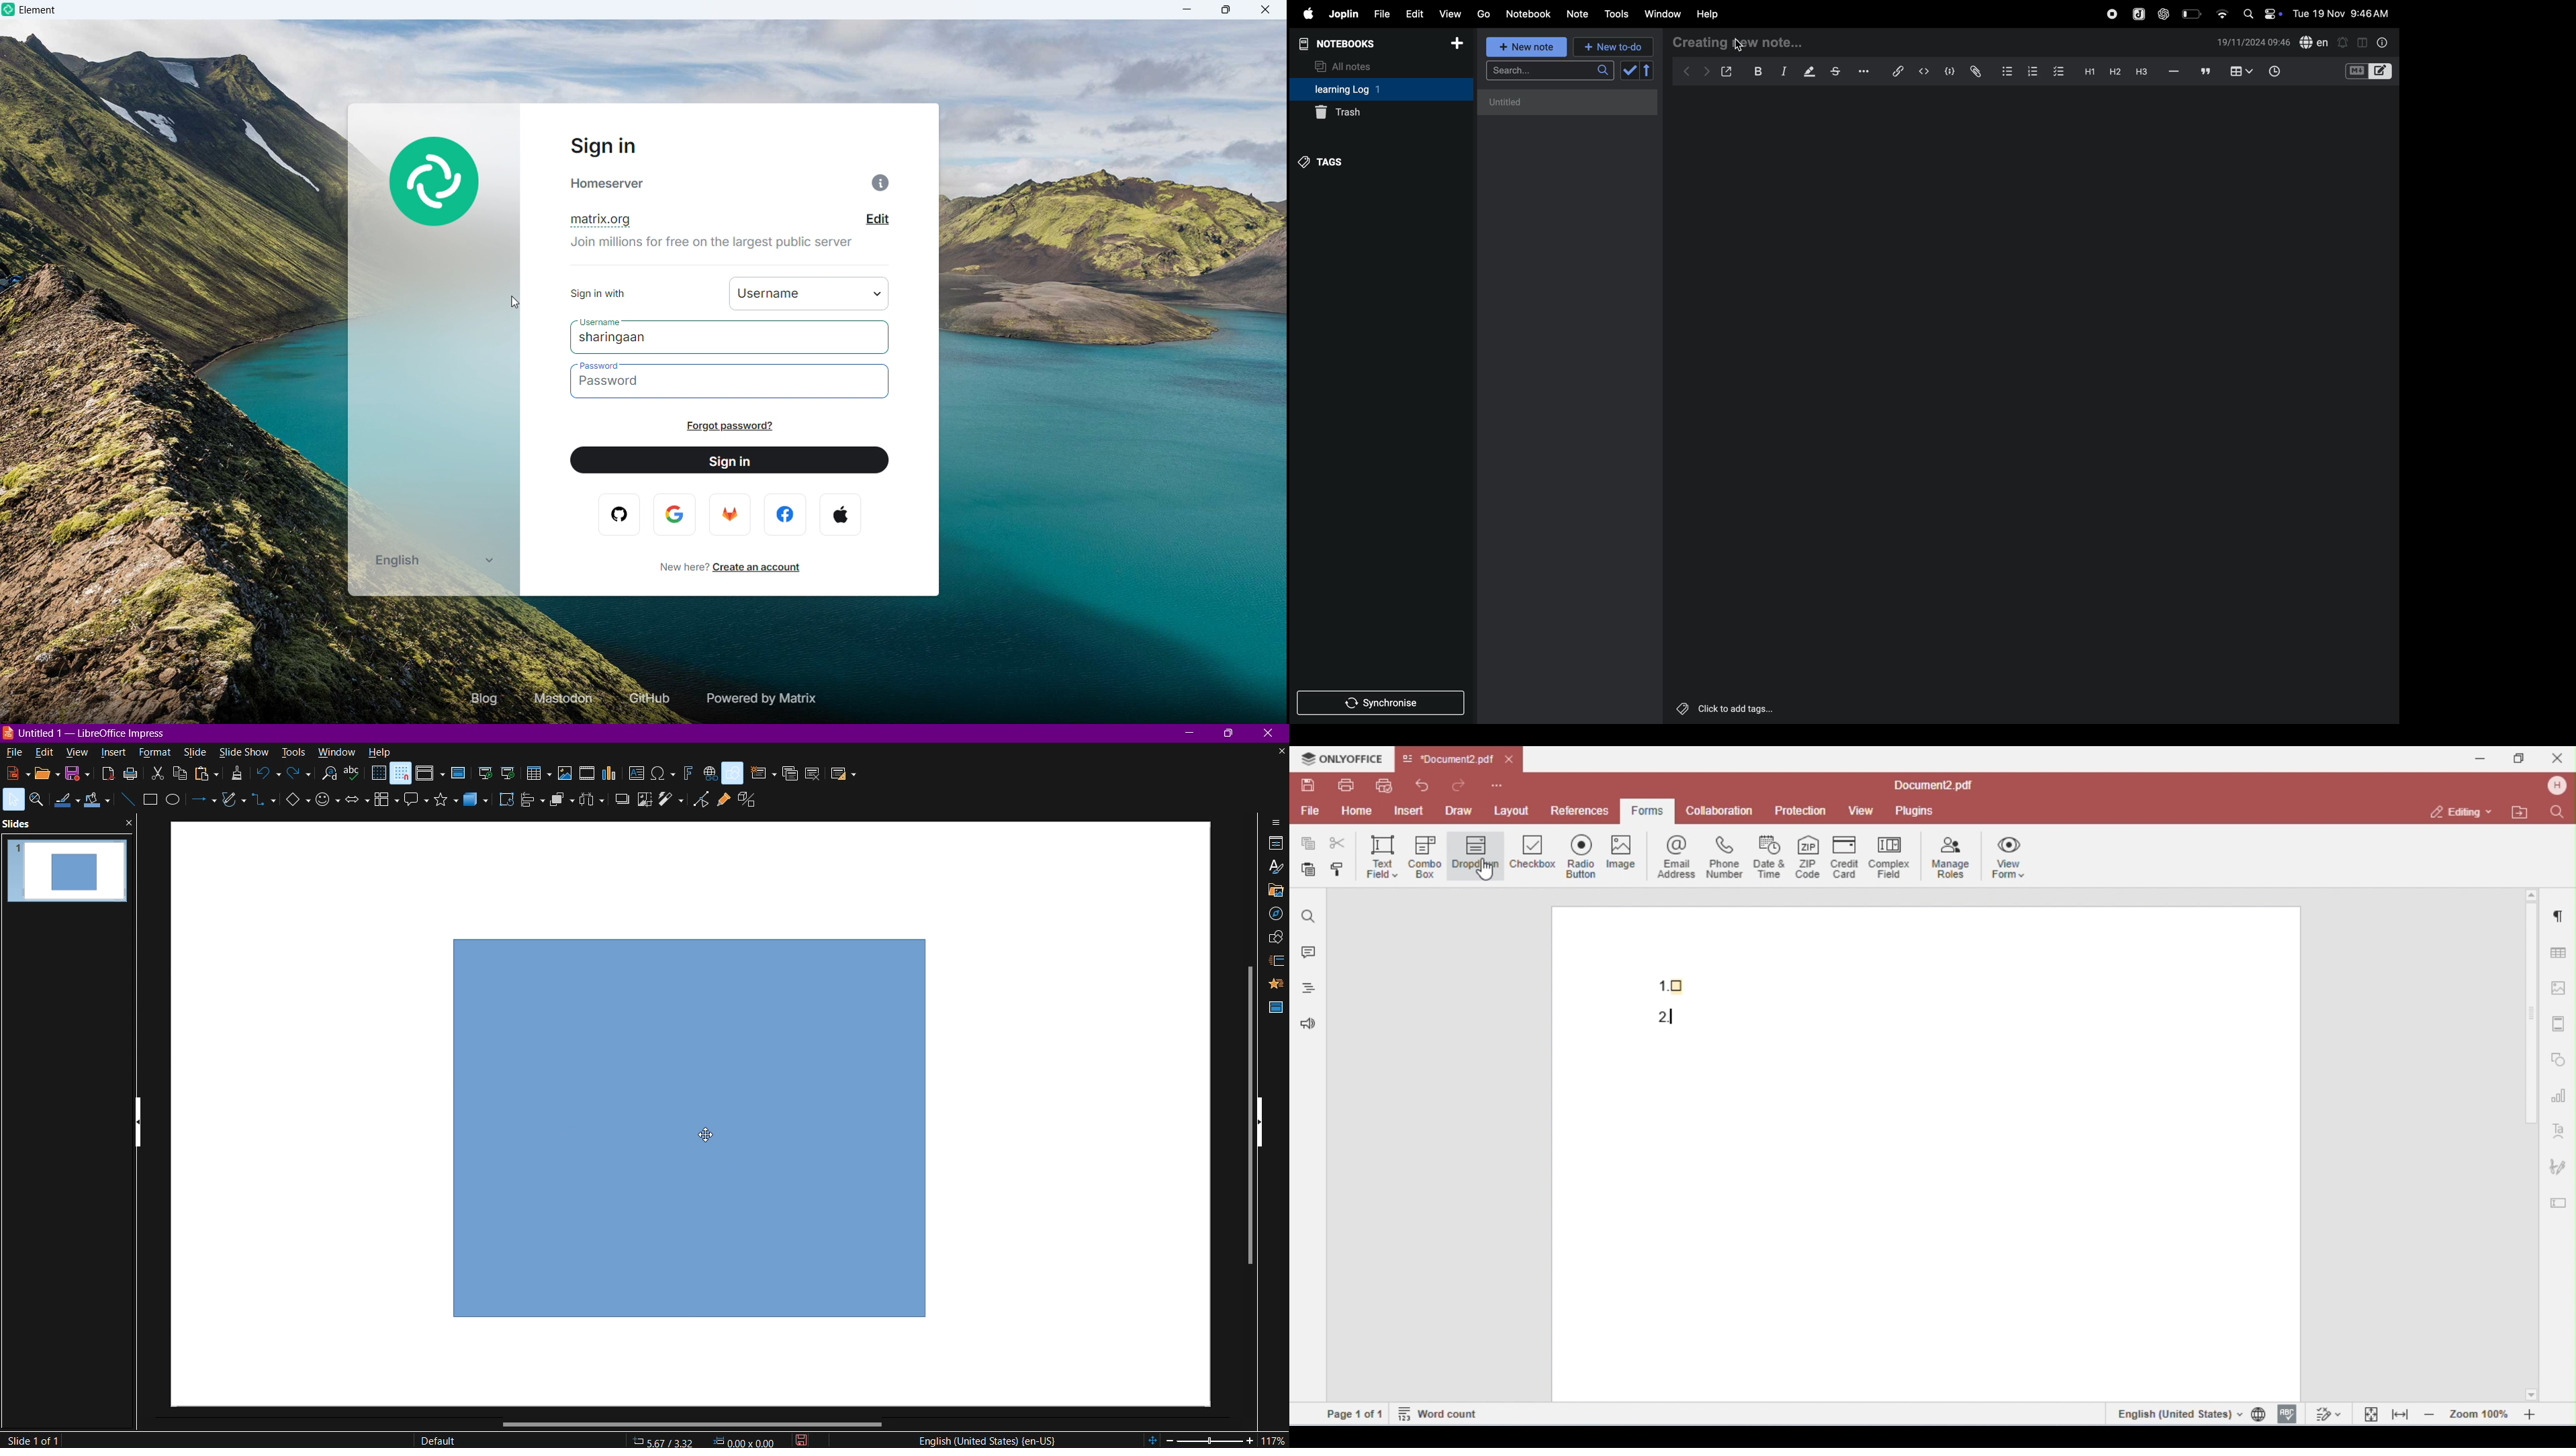 This screenshot has width=2576, height=1456. I want to click on options, so click(1861, 70).